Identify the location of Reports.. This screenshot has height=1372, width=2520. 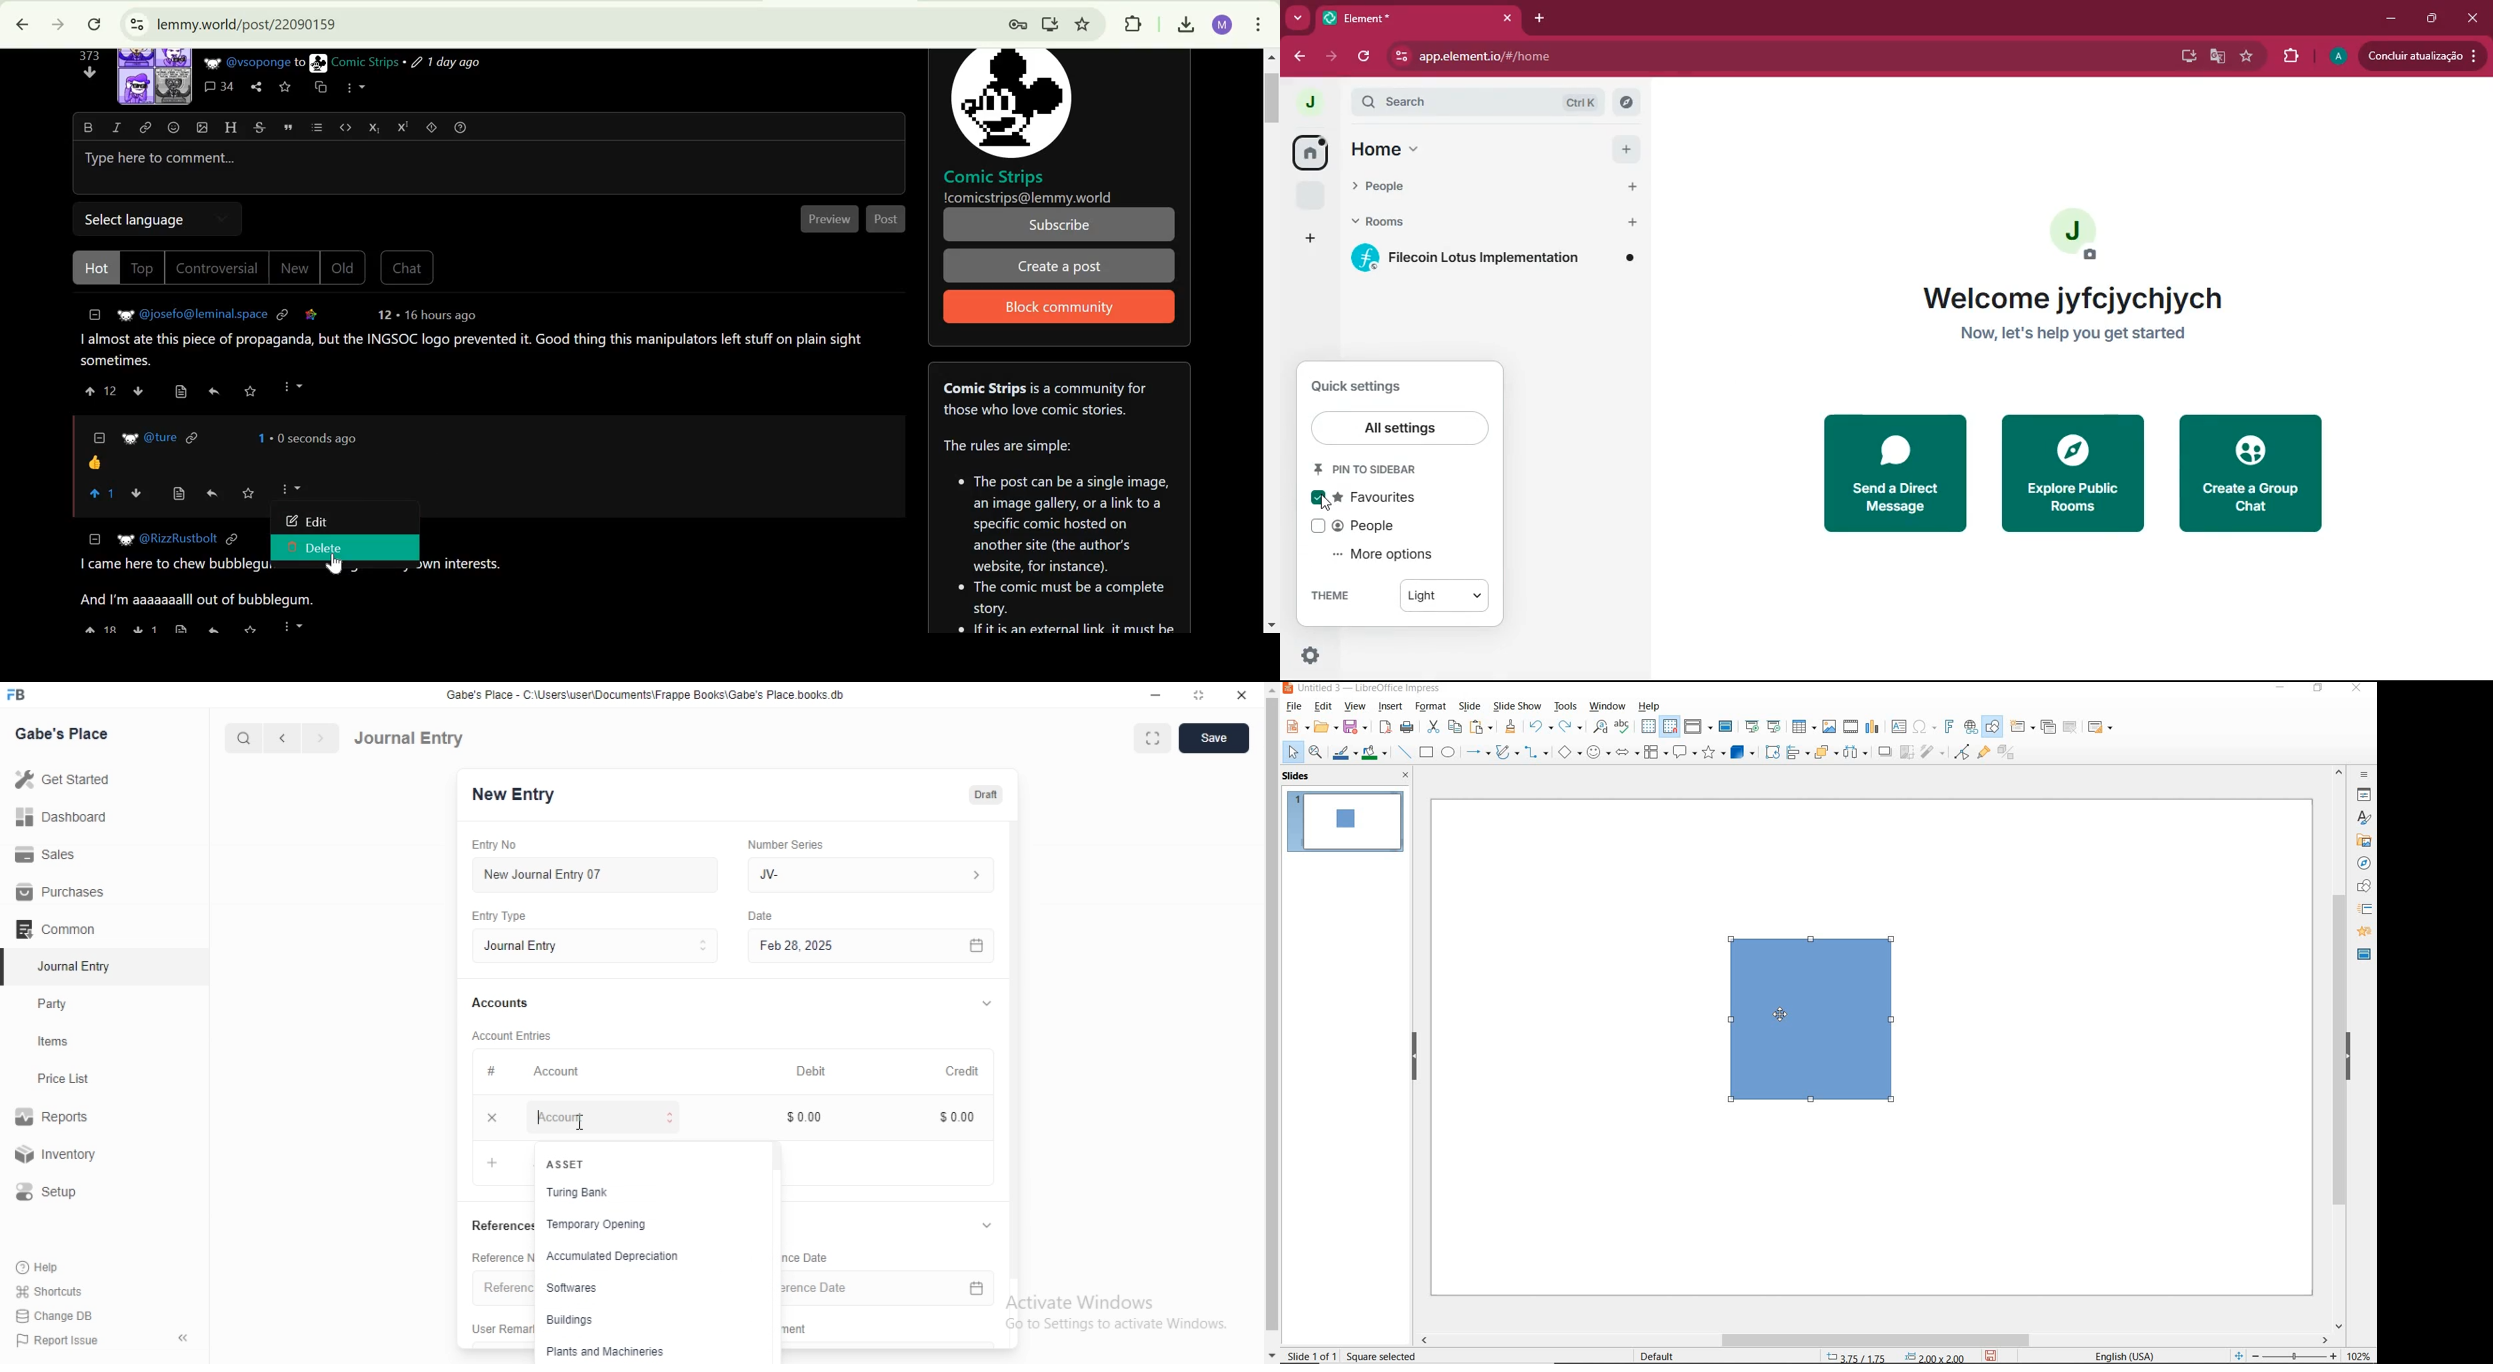
(55, 1120).